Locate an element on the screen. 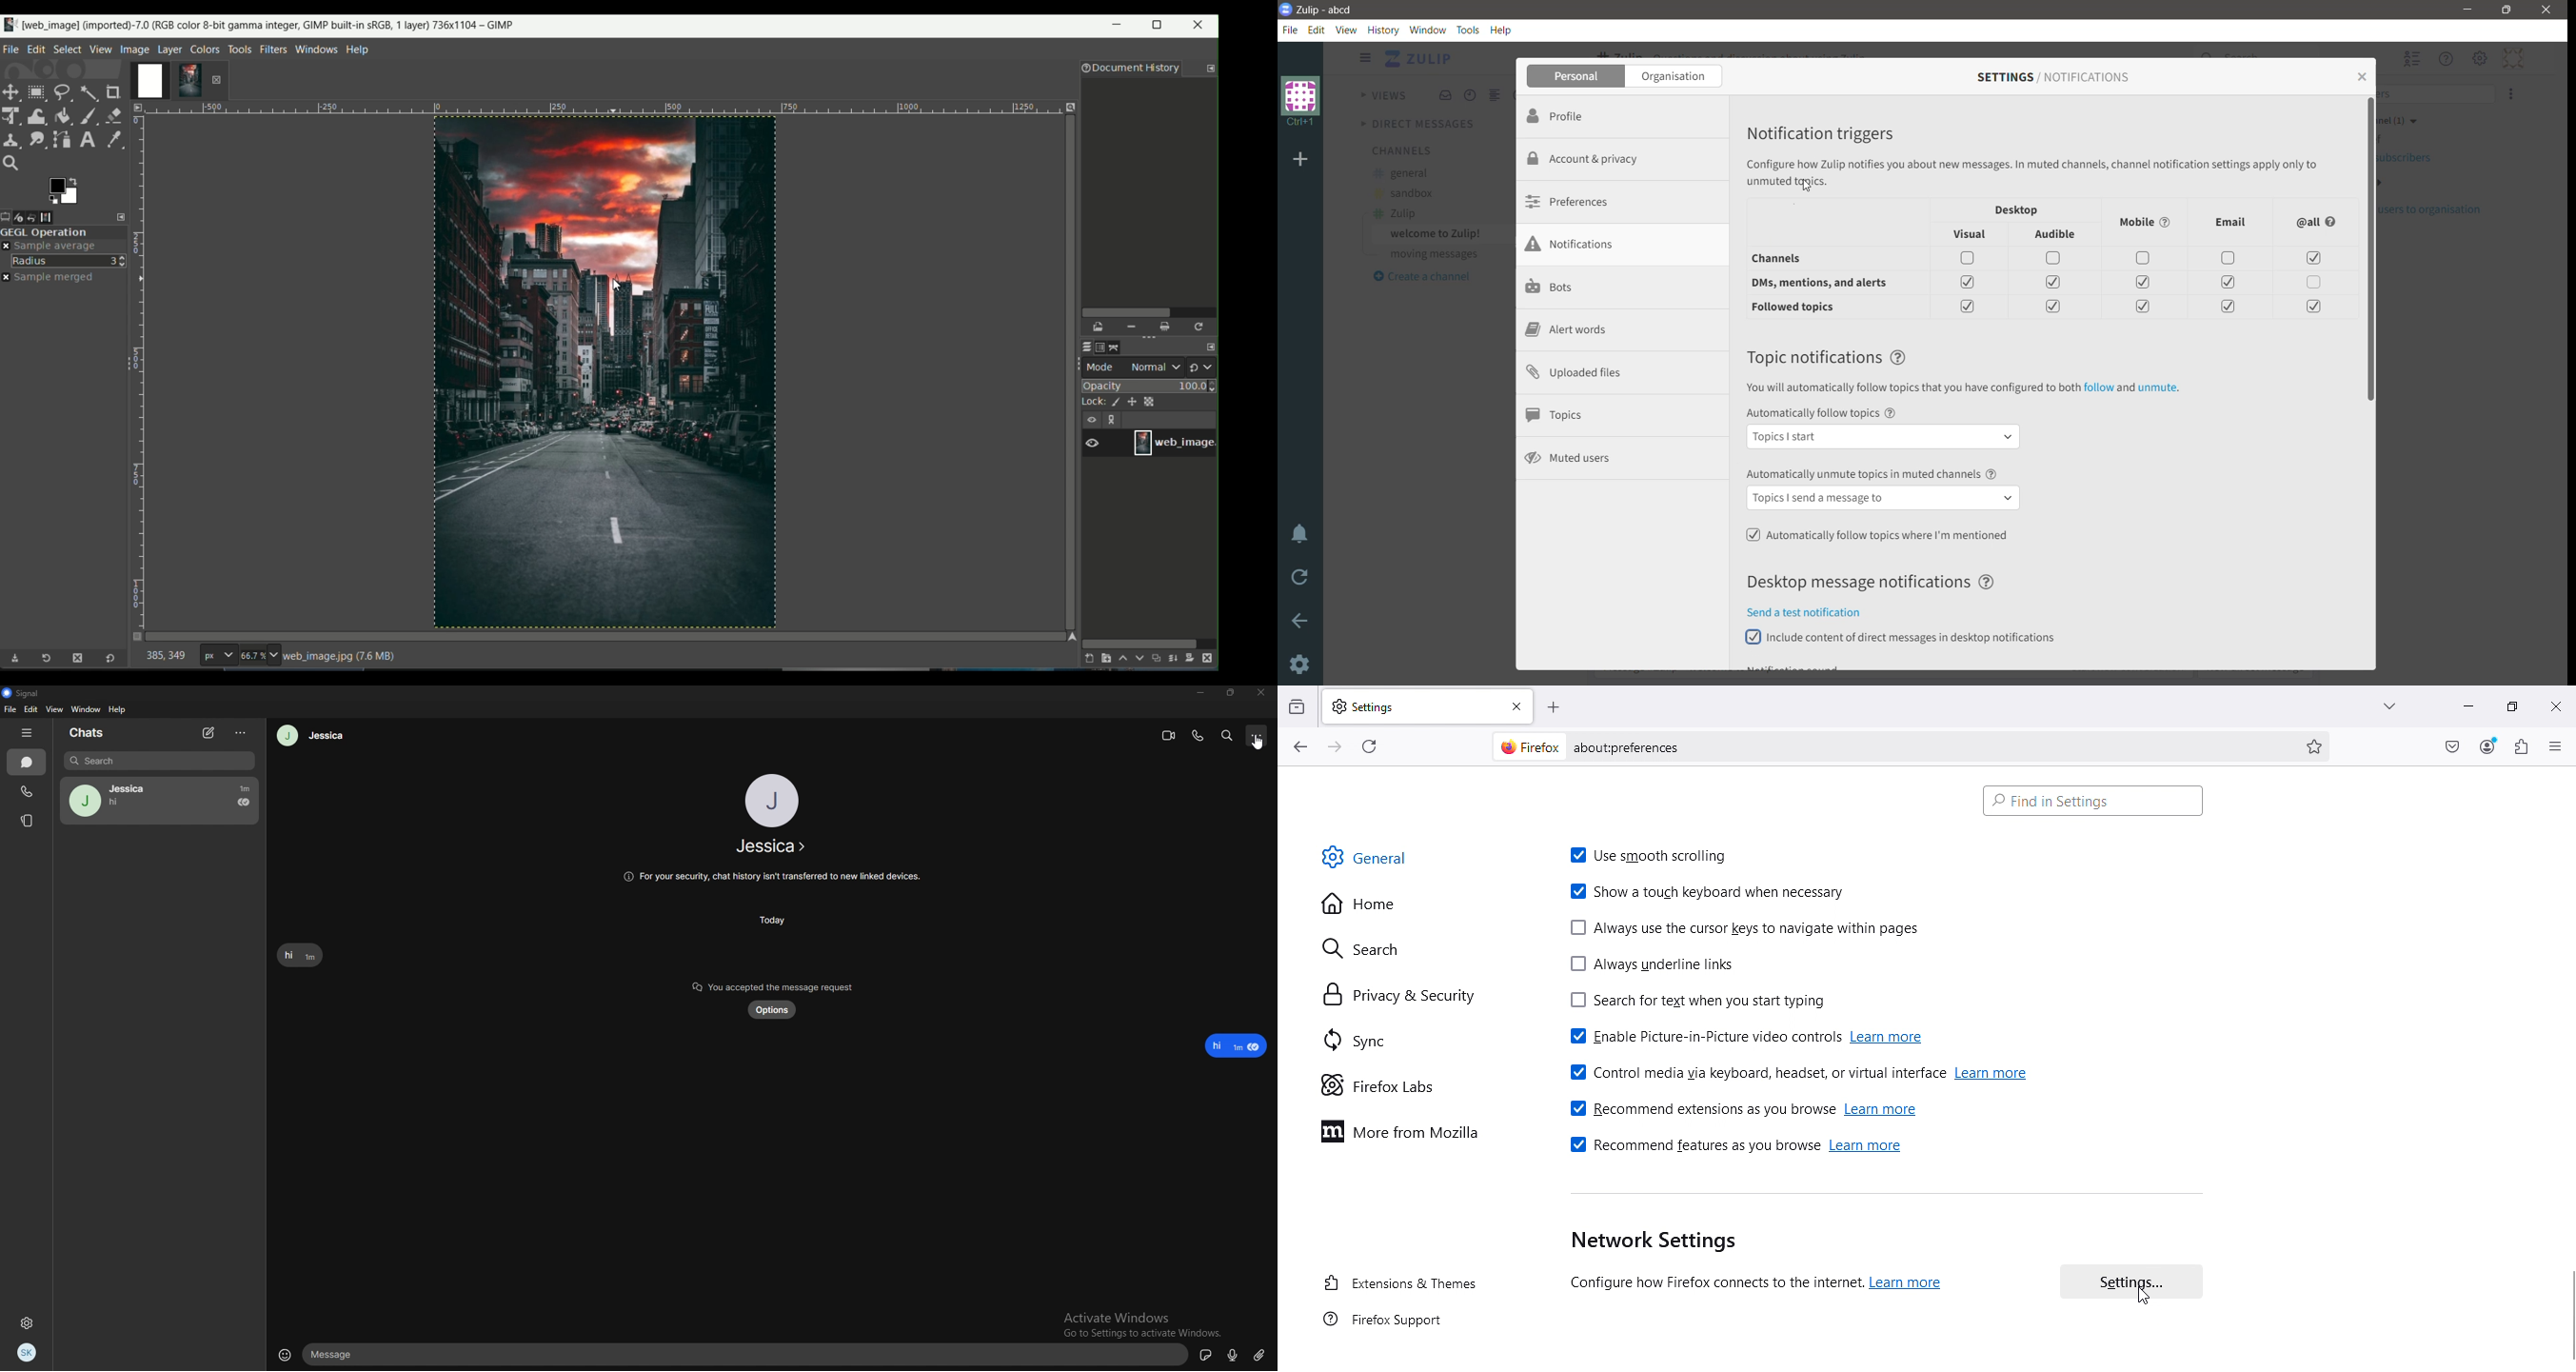 The image size is (2576, 1372). scroll bar is located at coordinates (1147, 311).